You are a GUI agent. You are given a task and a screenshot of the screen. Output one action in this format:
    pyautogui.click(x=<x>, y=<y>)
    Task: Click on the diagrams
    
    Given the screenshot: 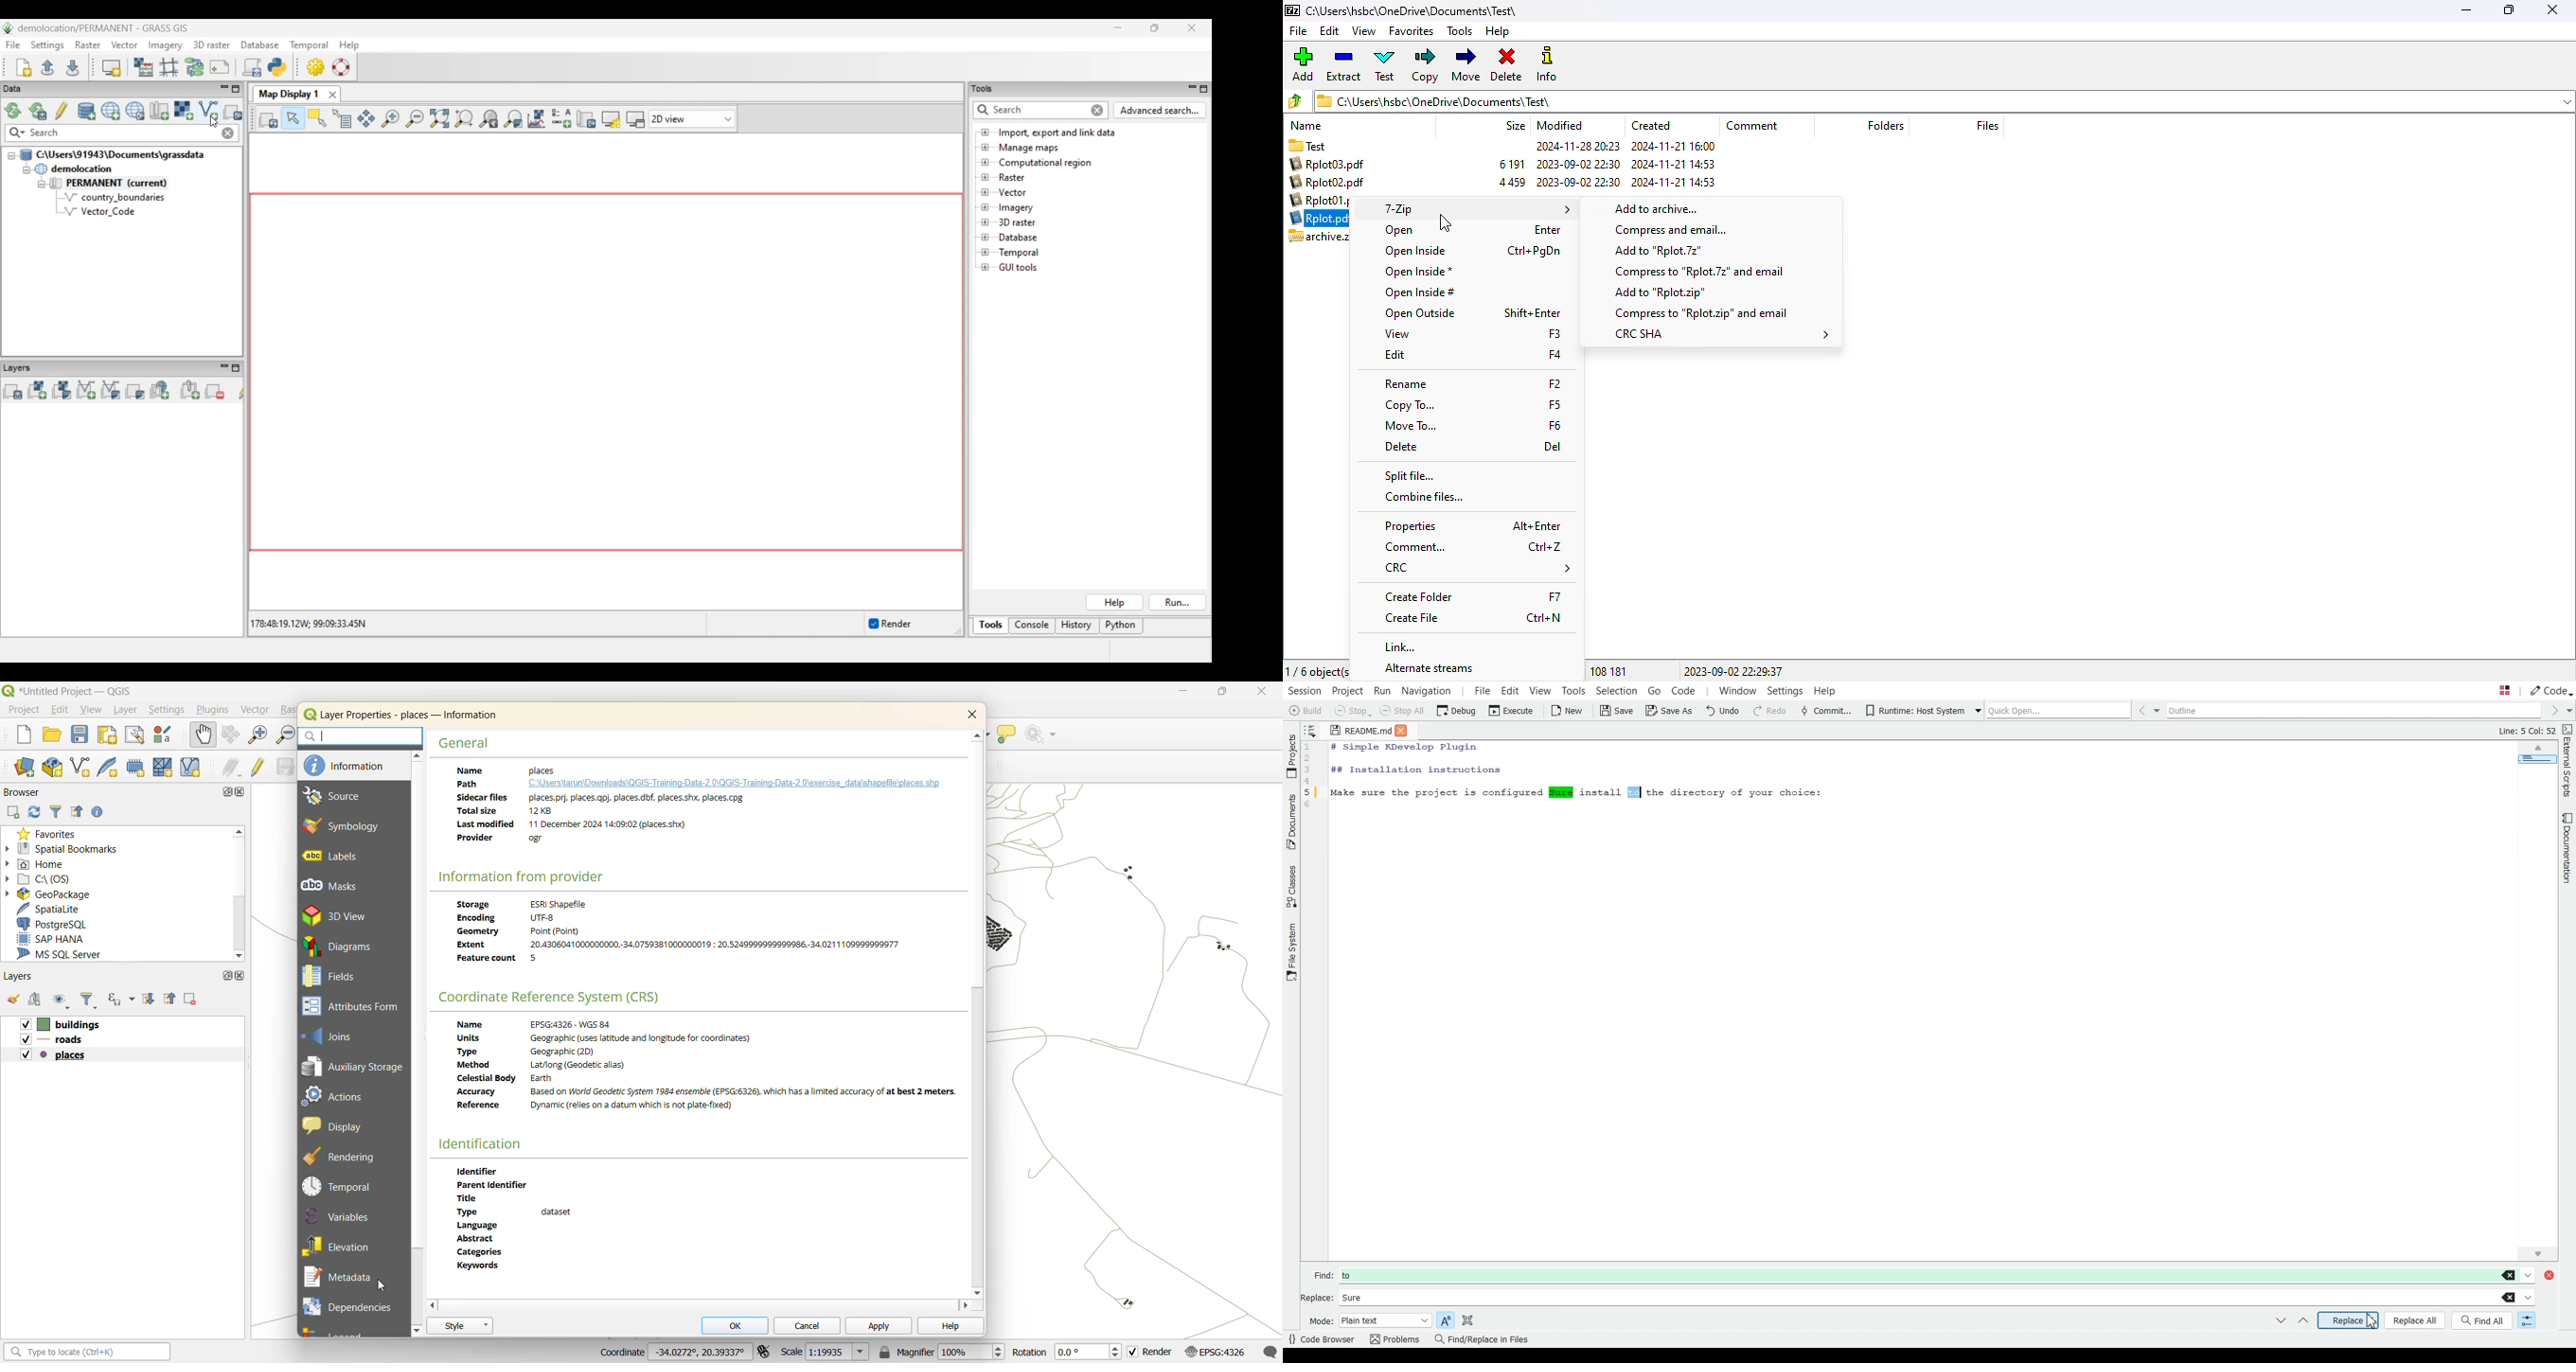 What is the action you would take?
    pyautogui.click(x=341, y=946)
    